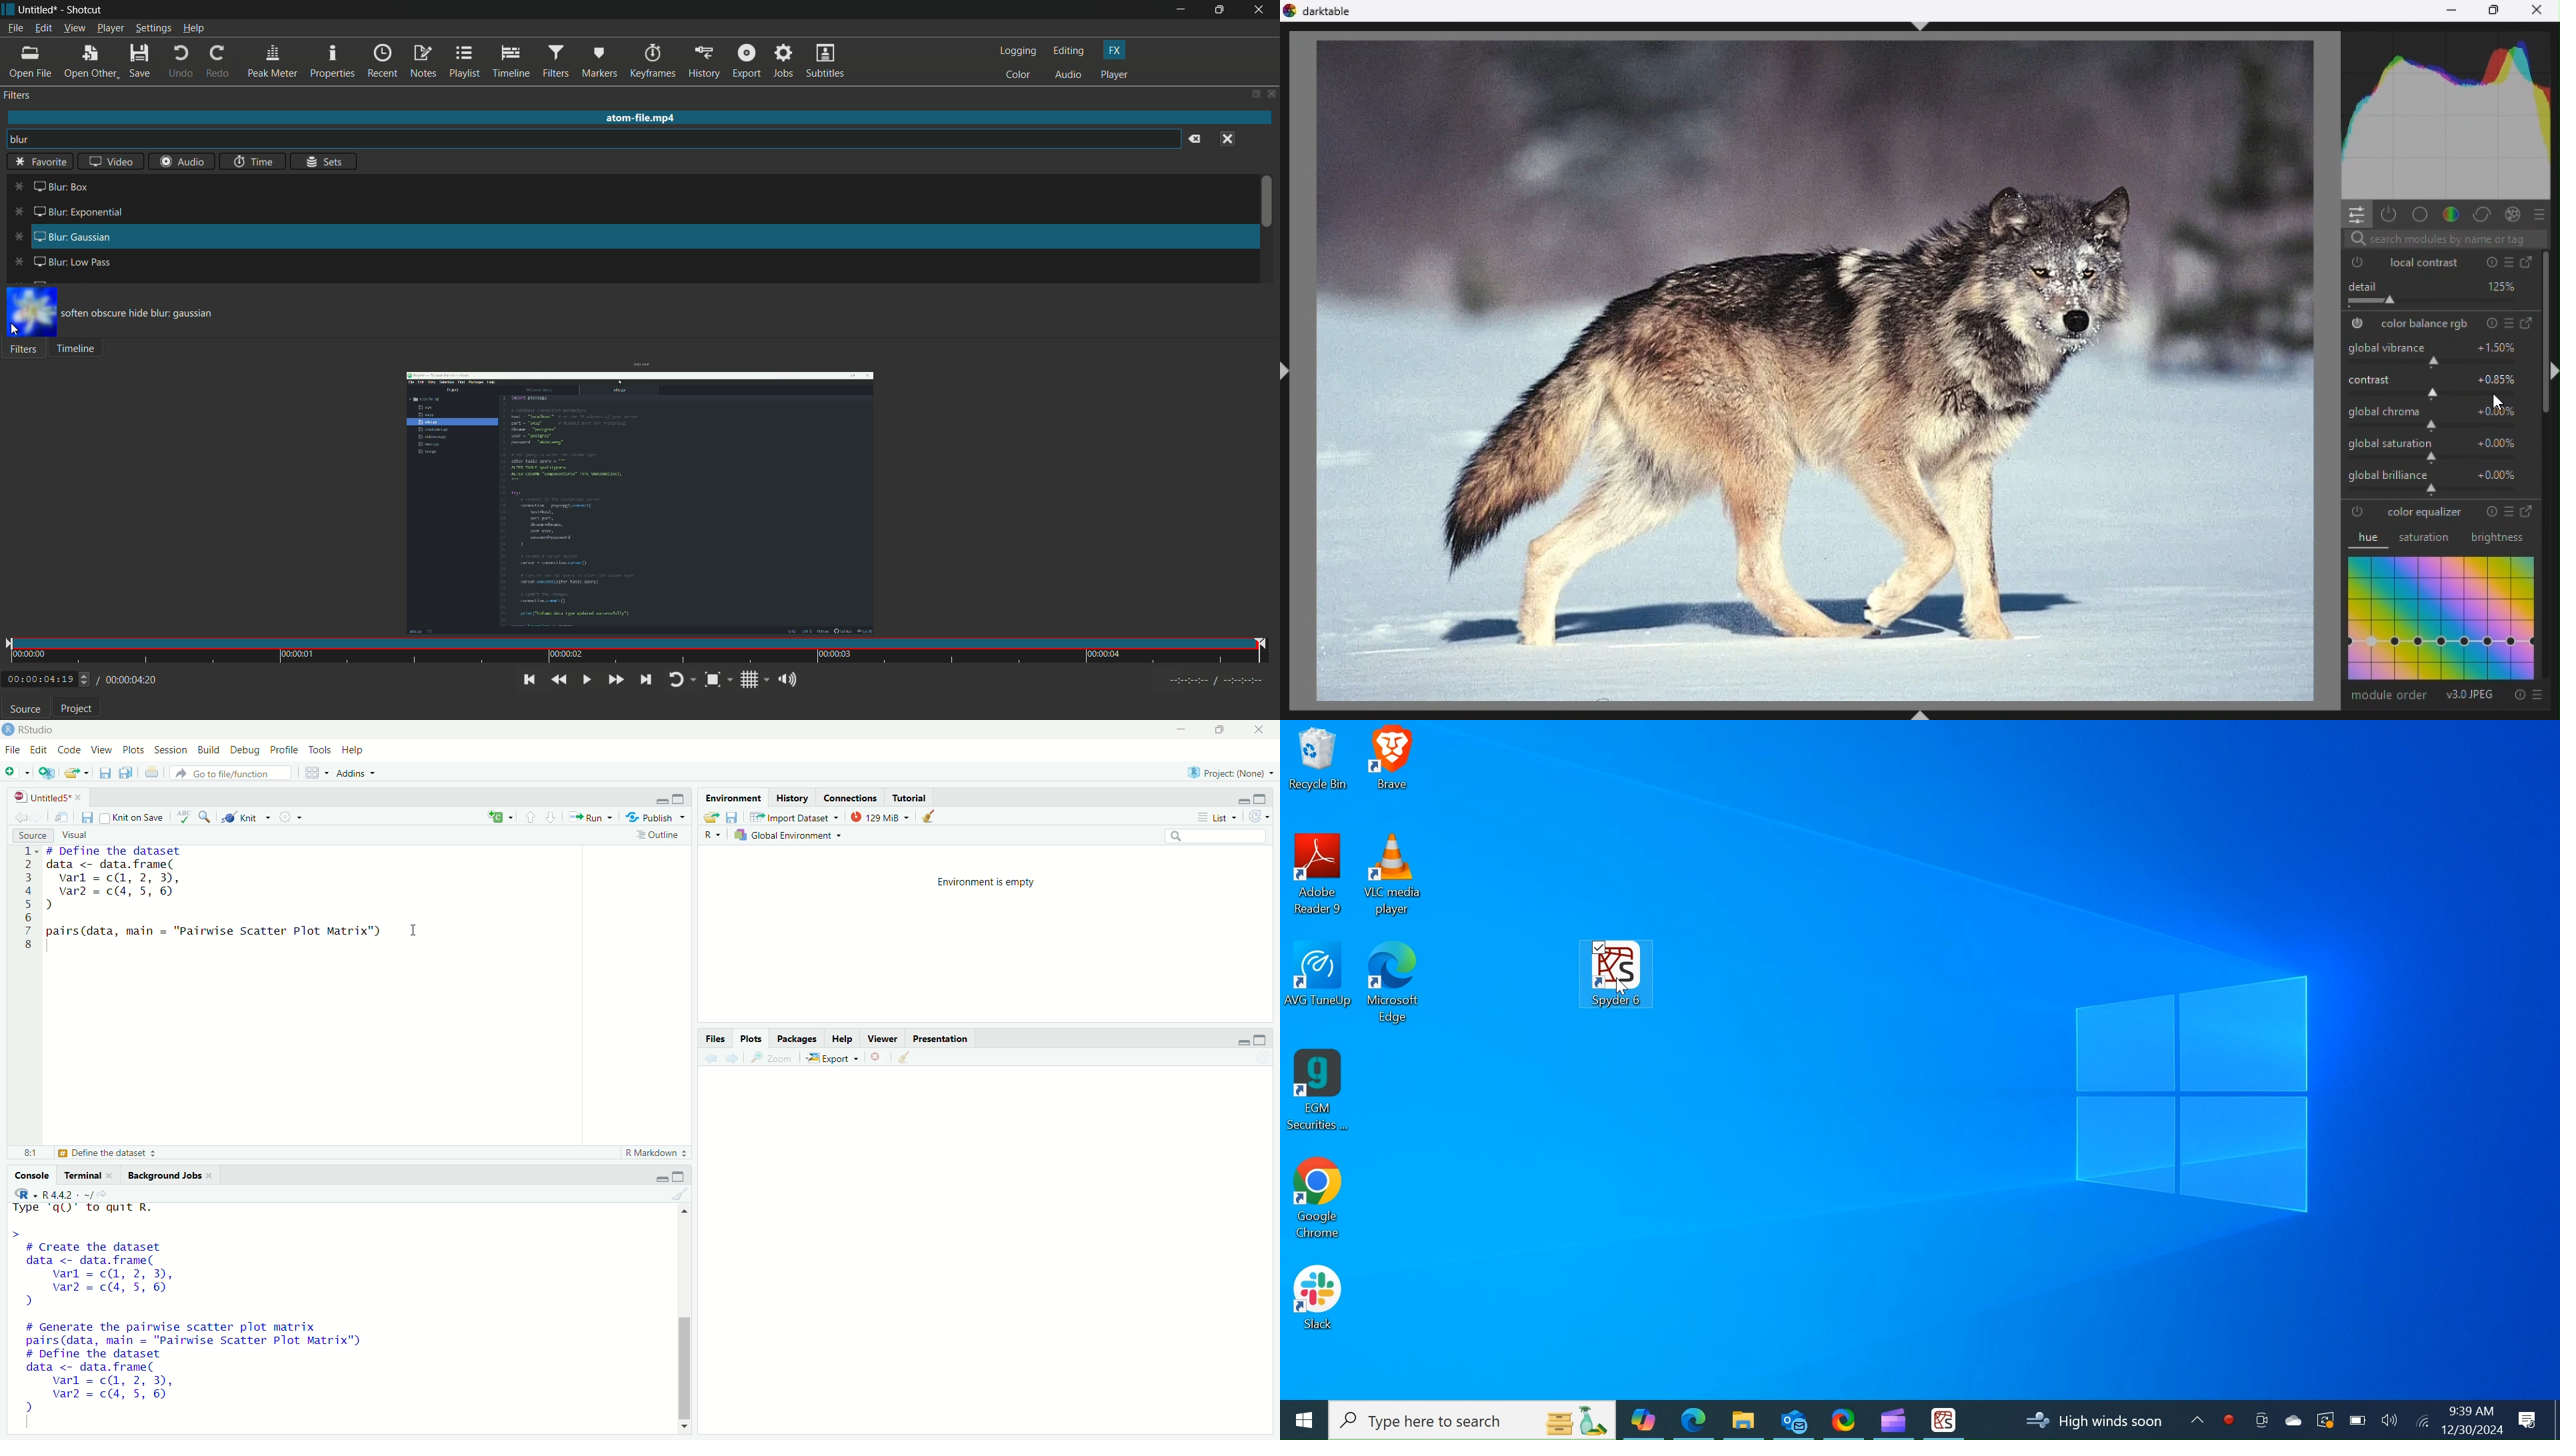 This screenshot has width=2576, height=1456. What do you see at coordinates (2261, 1420) in the screenshot?
I see `Meet now` at bounding box center [2261, 1420].